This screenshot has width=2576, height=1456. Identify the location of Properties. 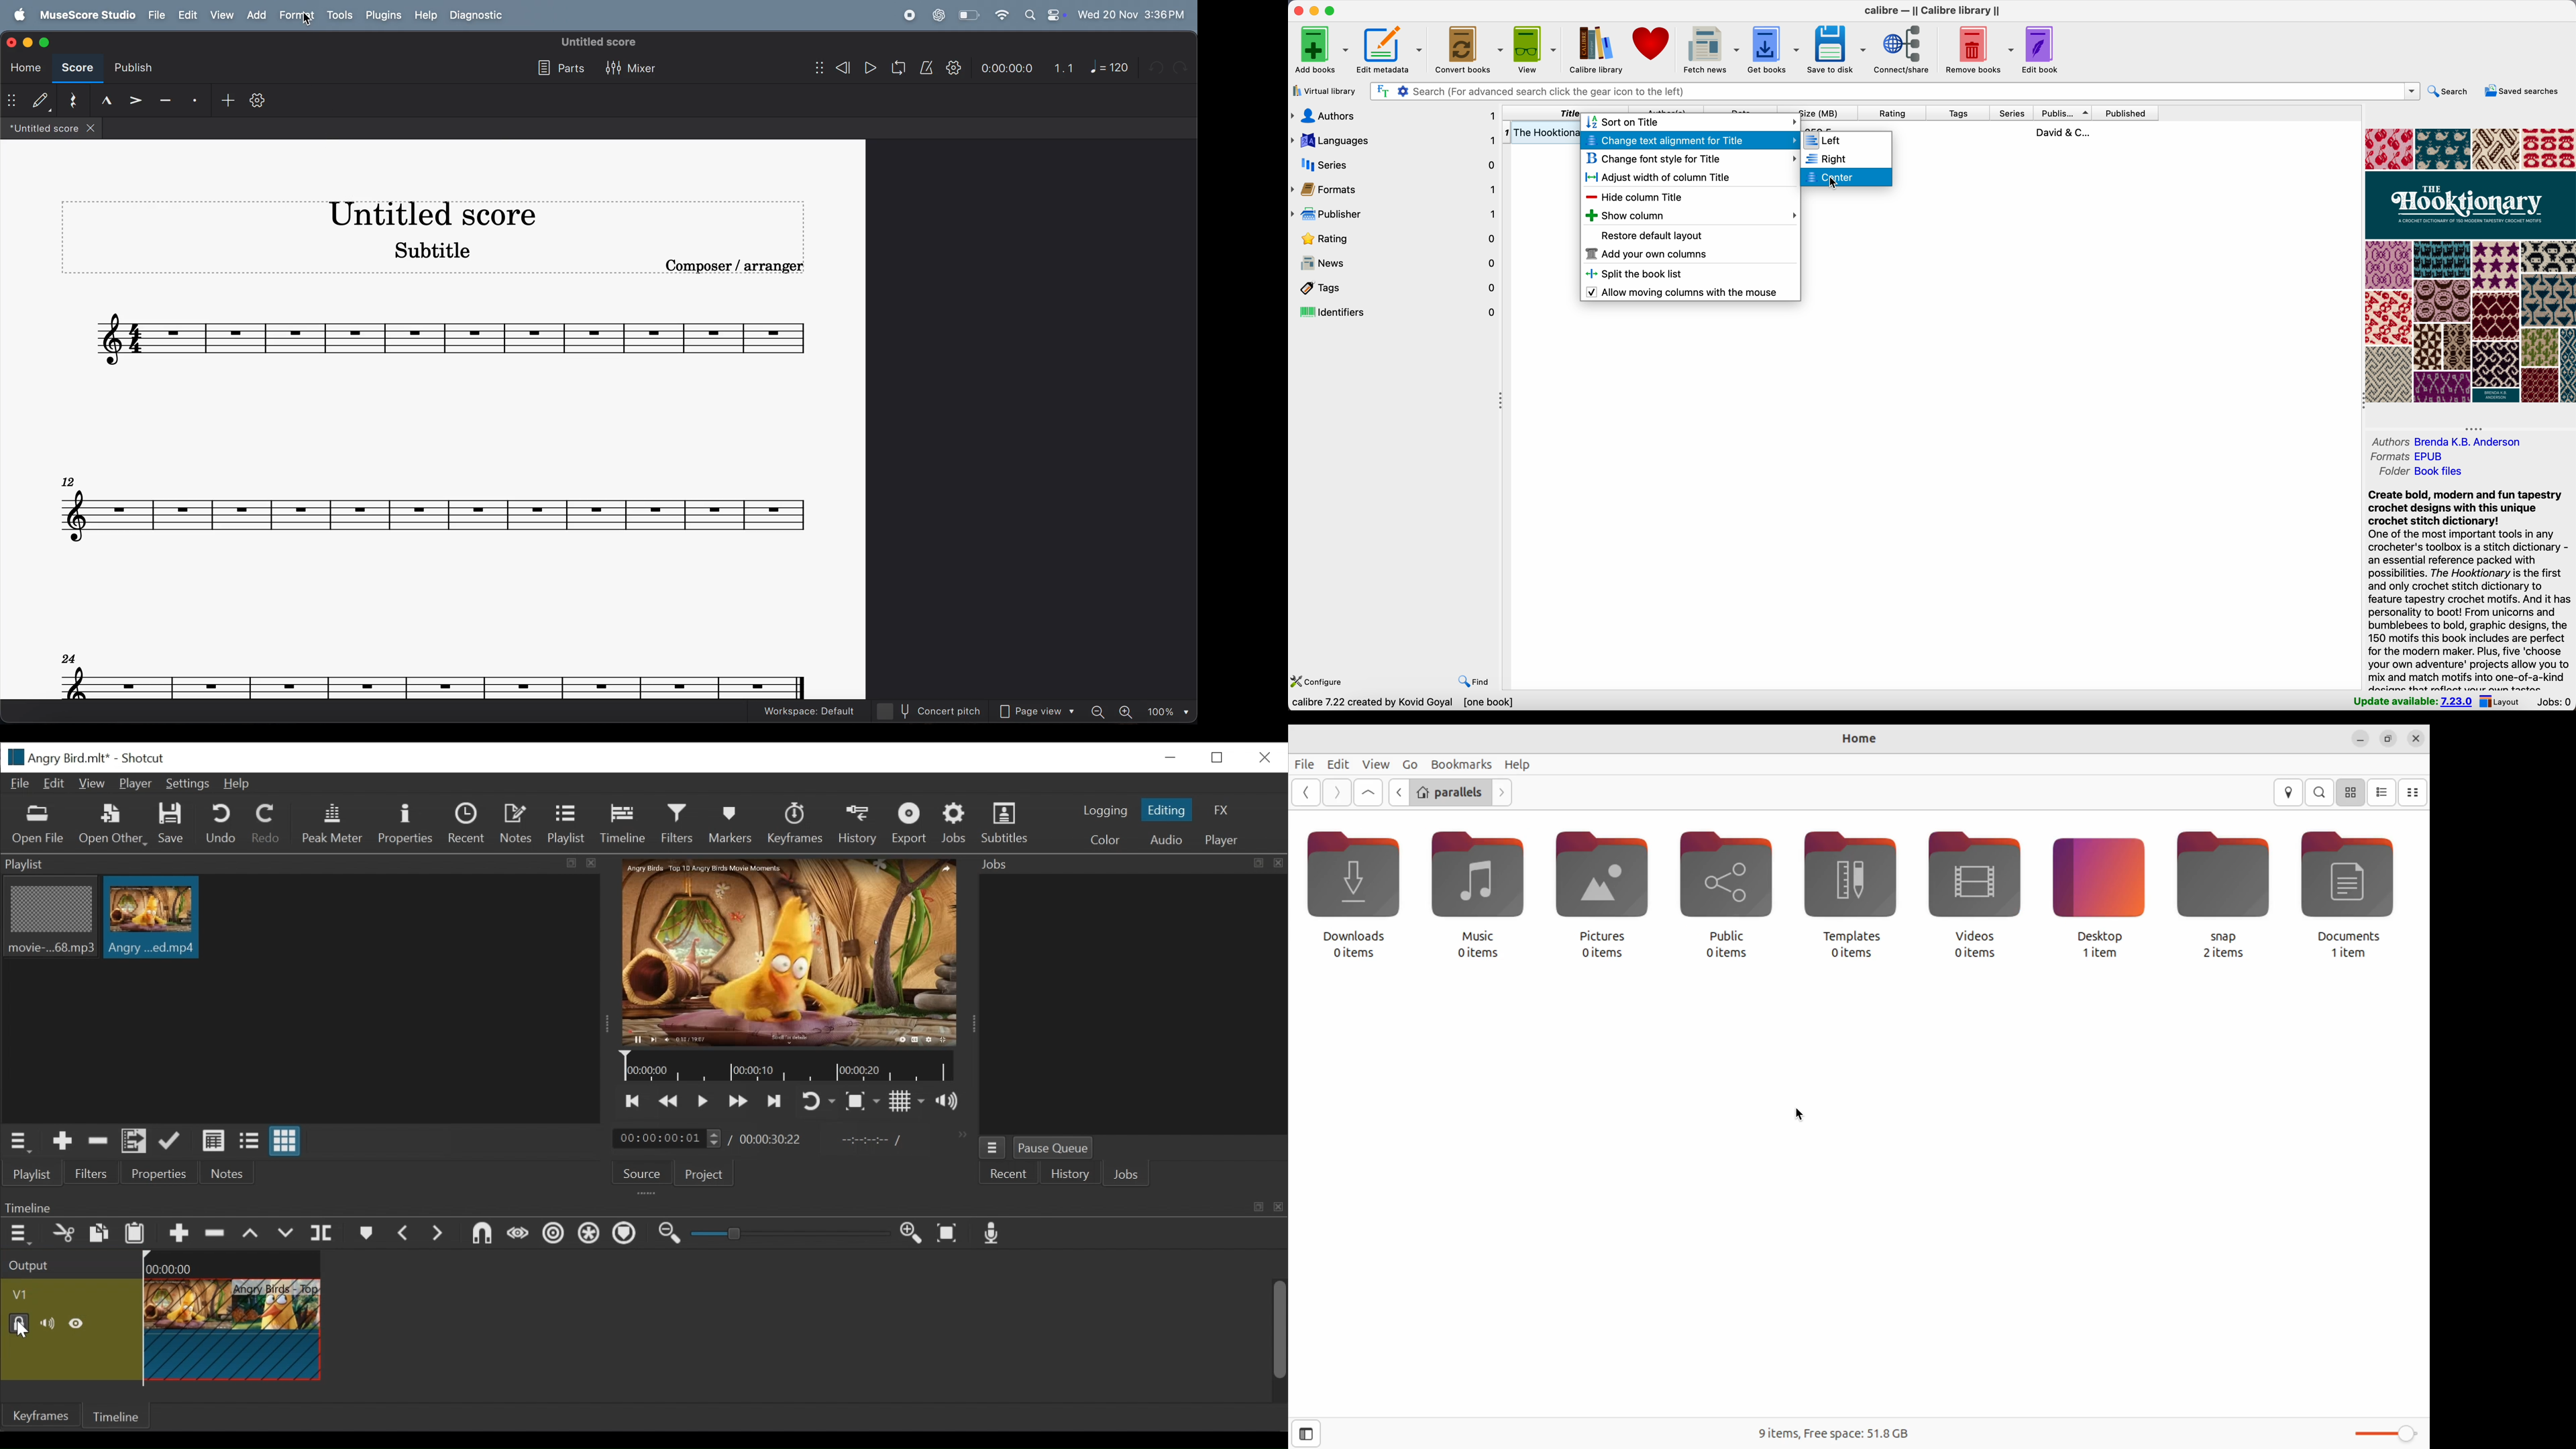
(158, 1173).